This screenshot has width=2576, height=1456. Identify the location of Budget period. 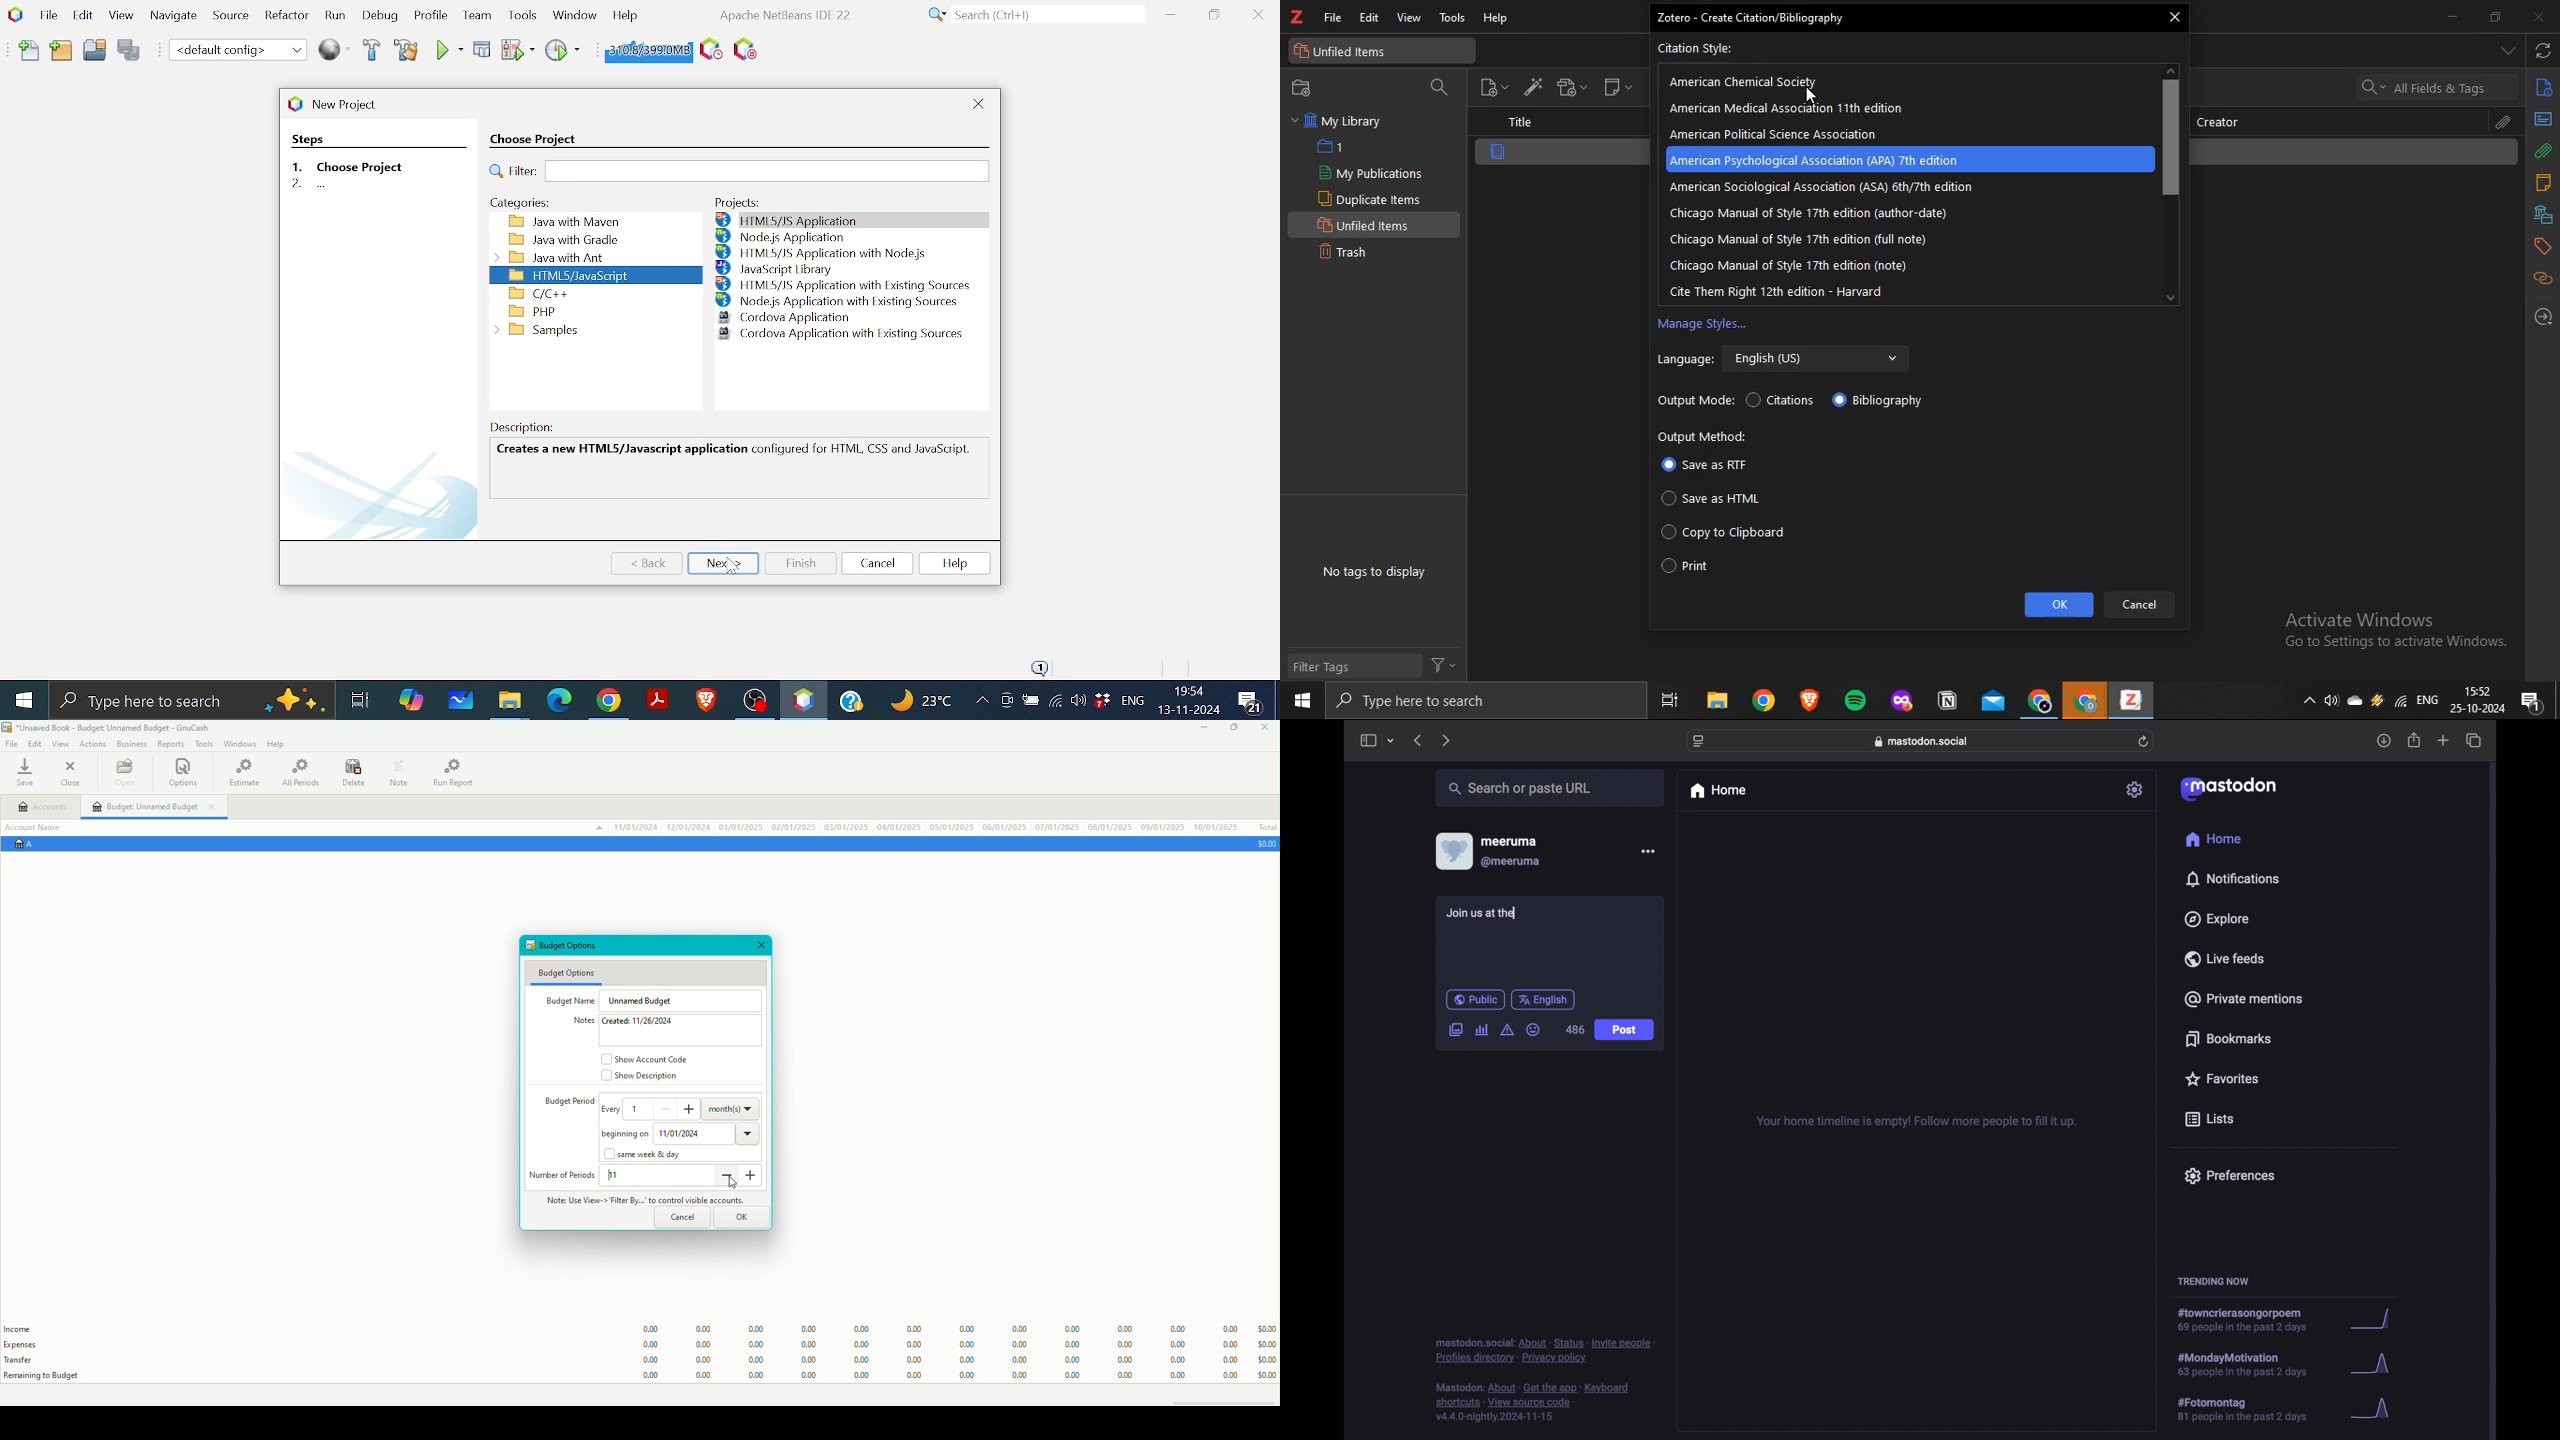
(562, 1102).